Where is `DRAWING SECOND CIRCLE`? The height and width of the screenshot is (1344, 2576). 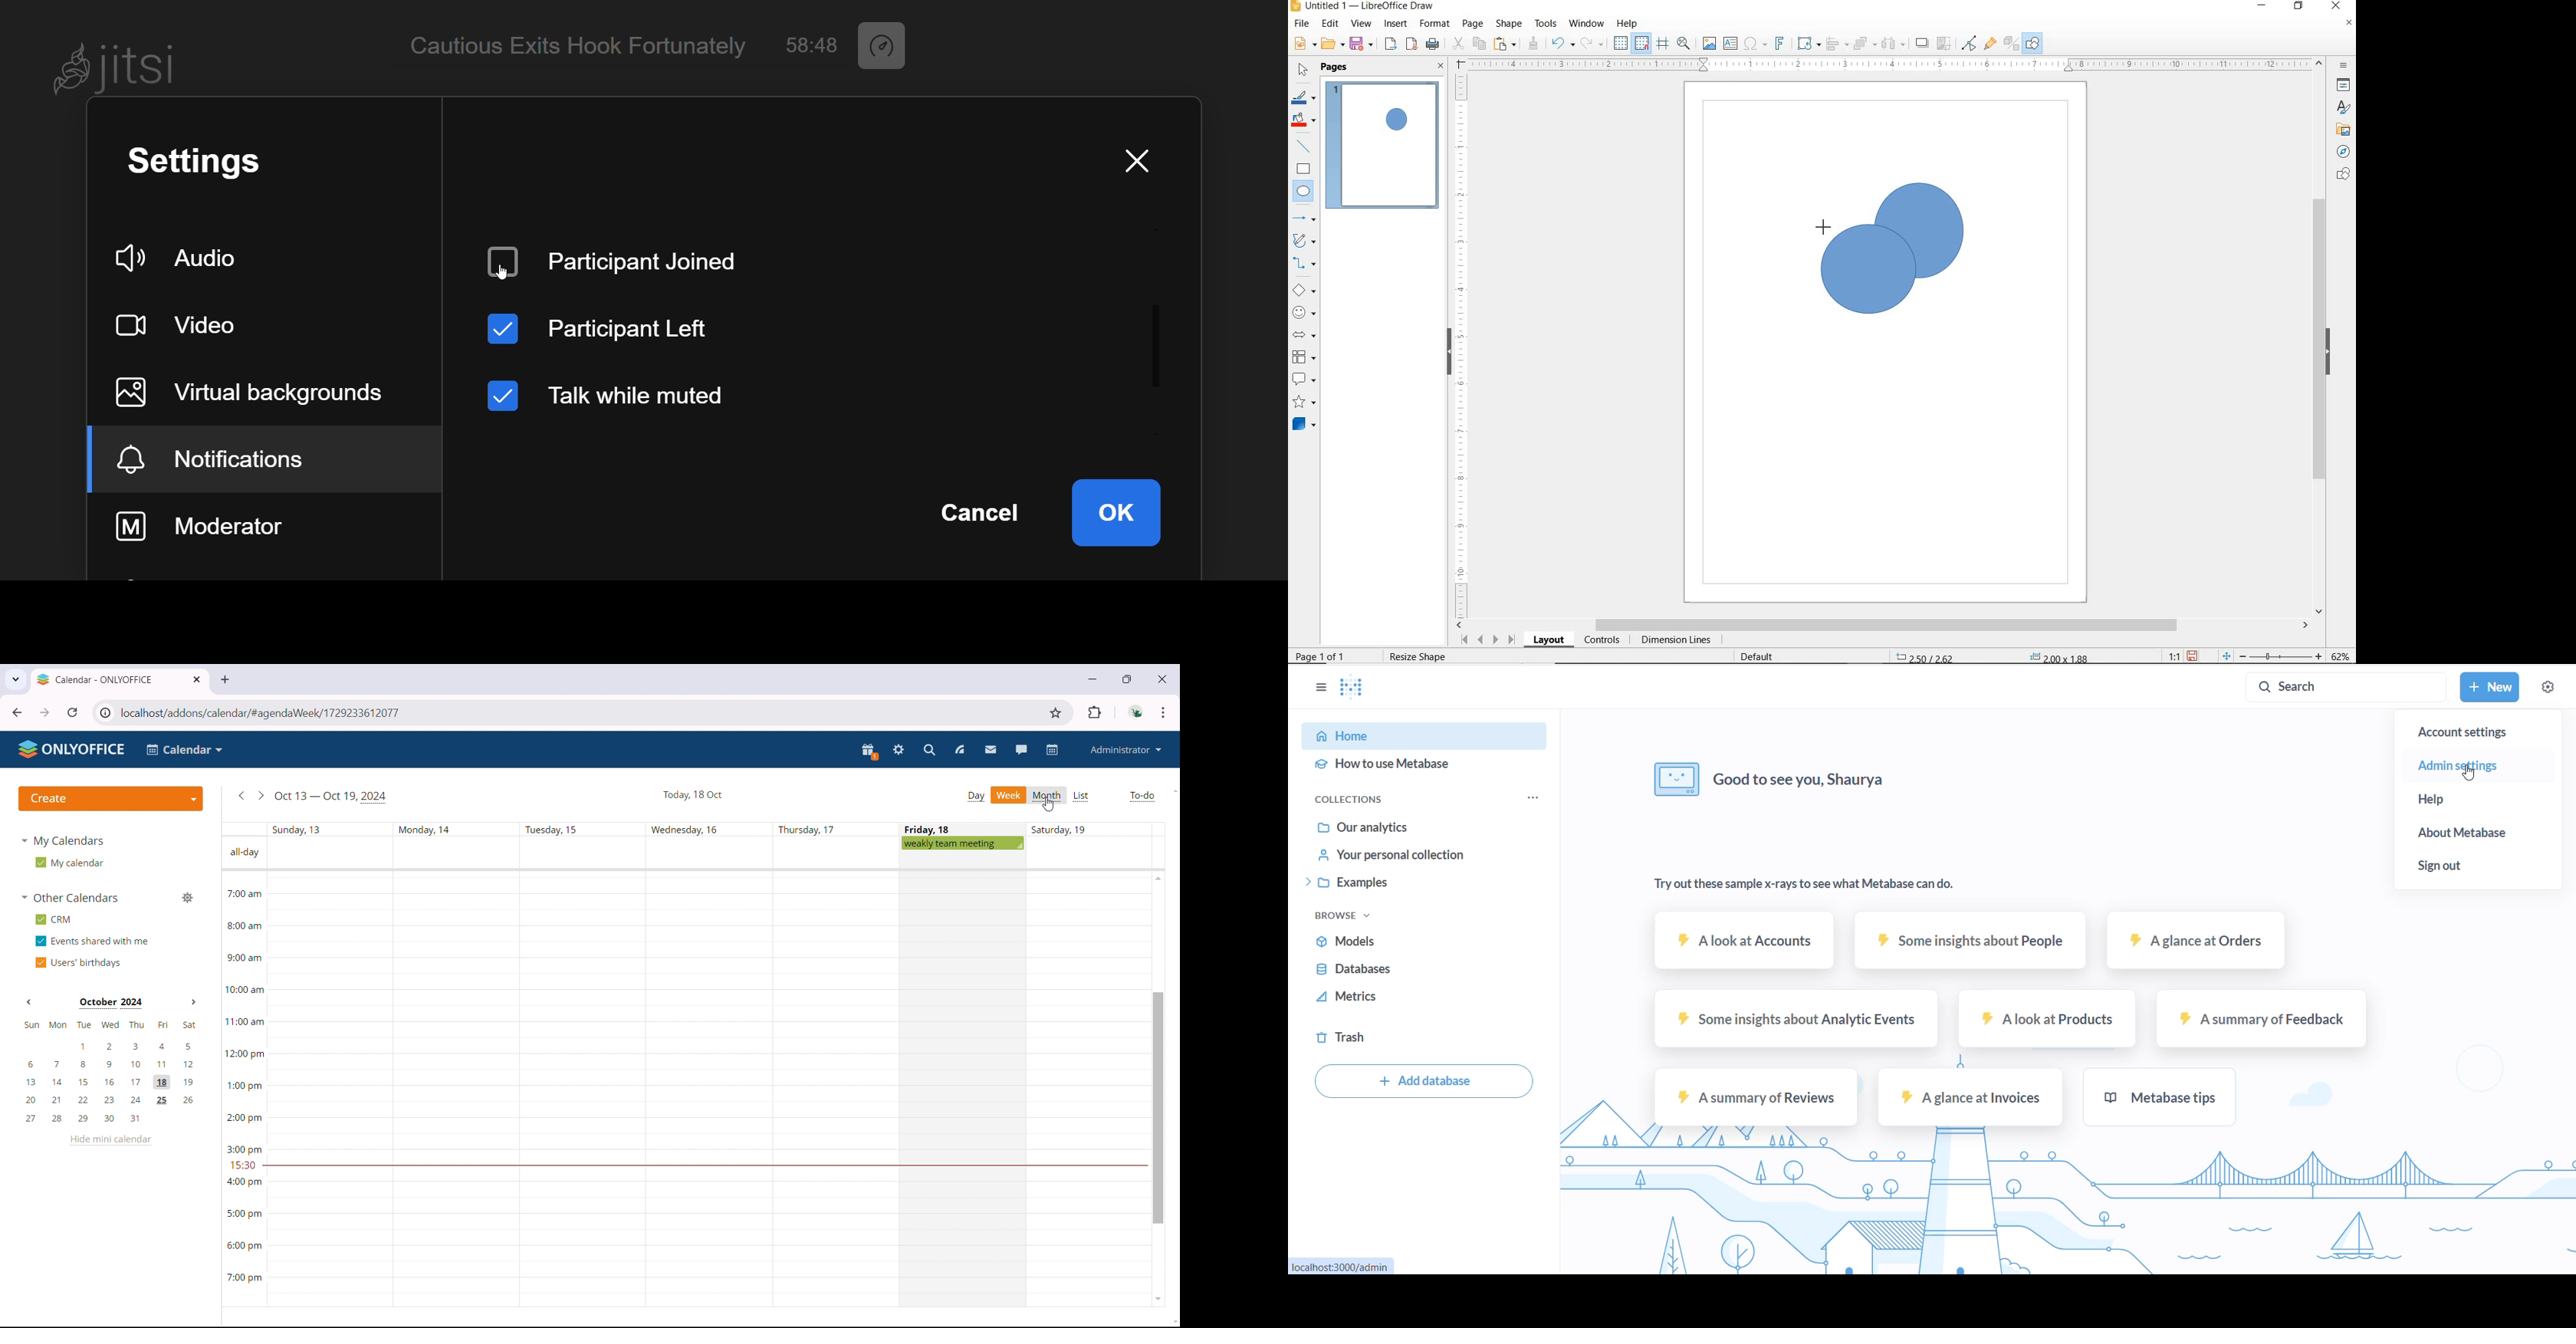
DRAWING SECOND CIRCLE is located at coordinates (1867, 273).